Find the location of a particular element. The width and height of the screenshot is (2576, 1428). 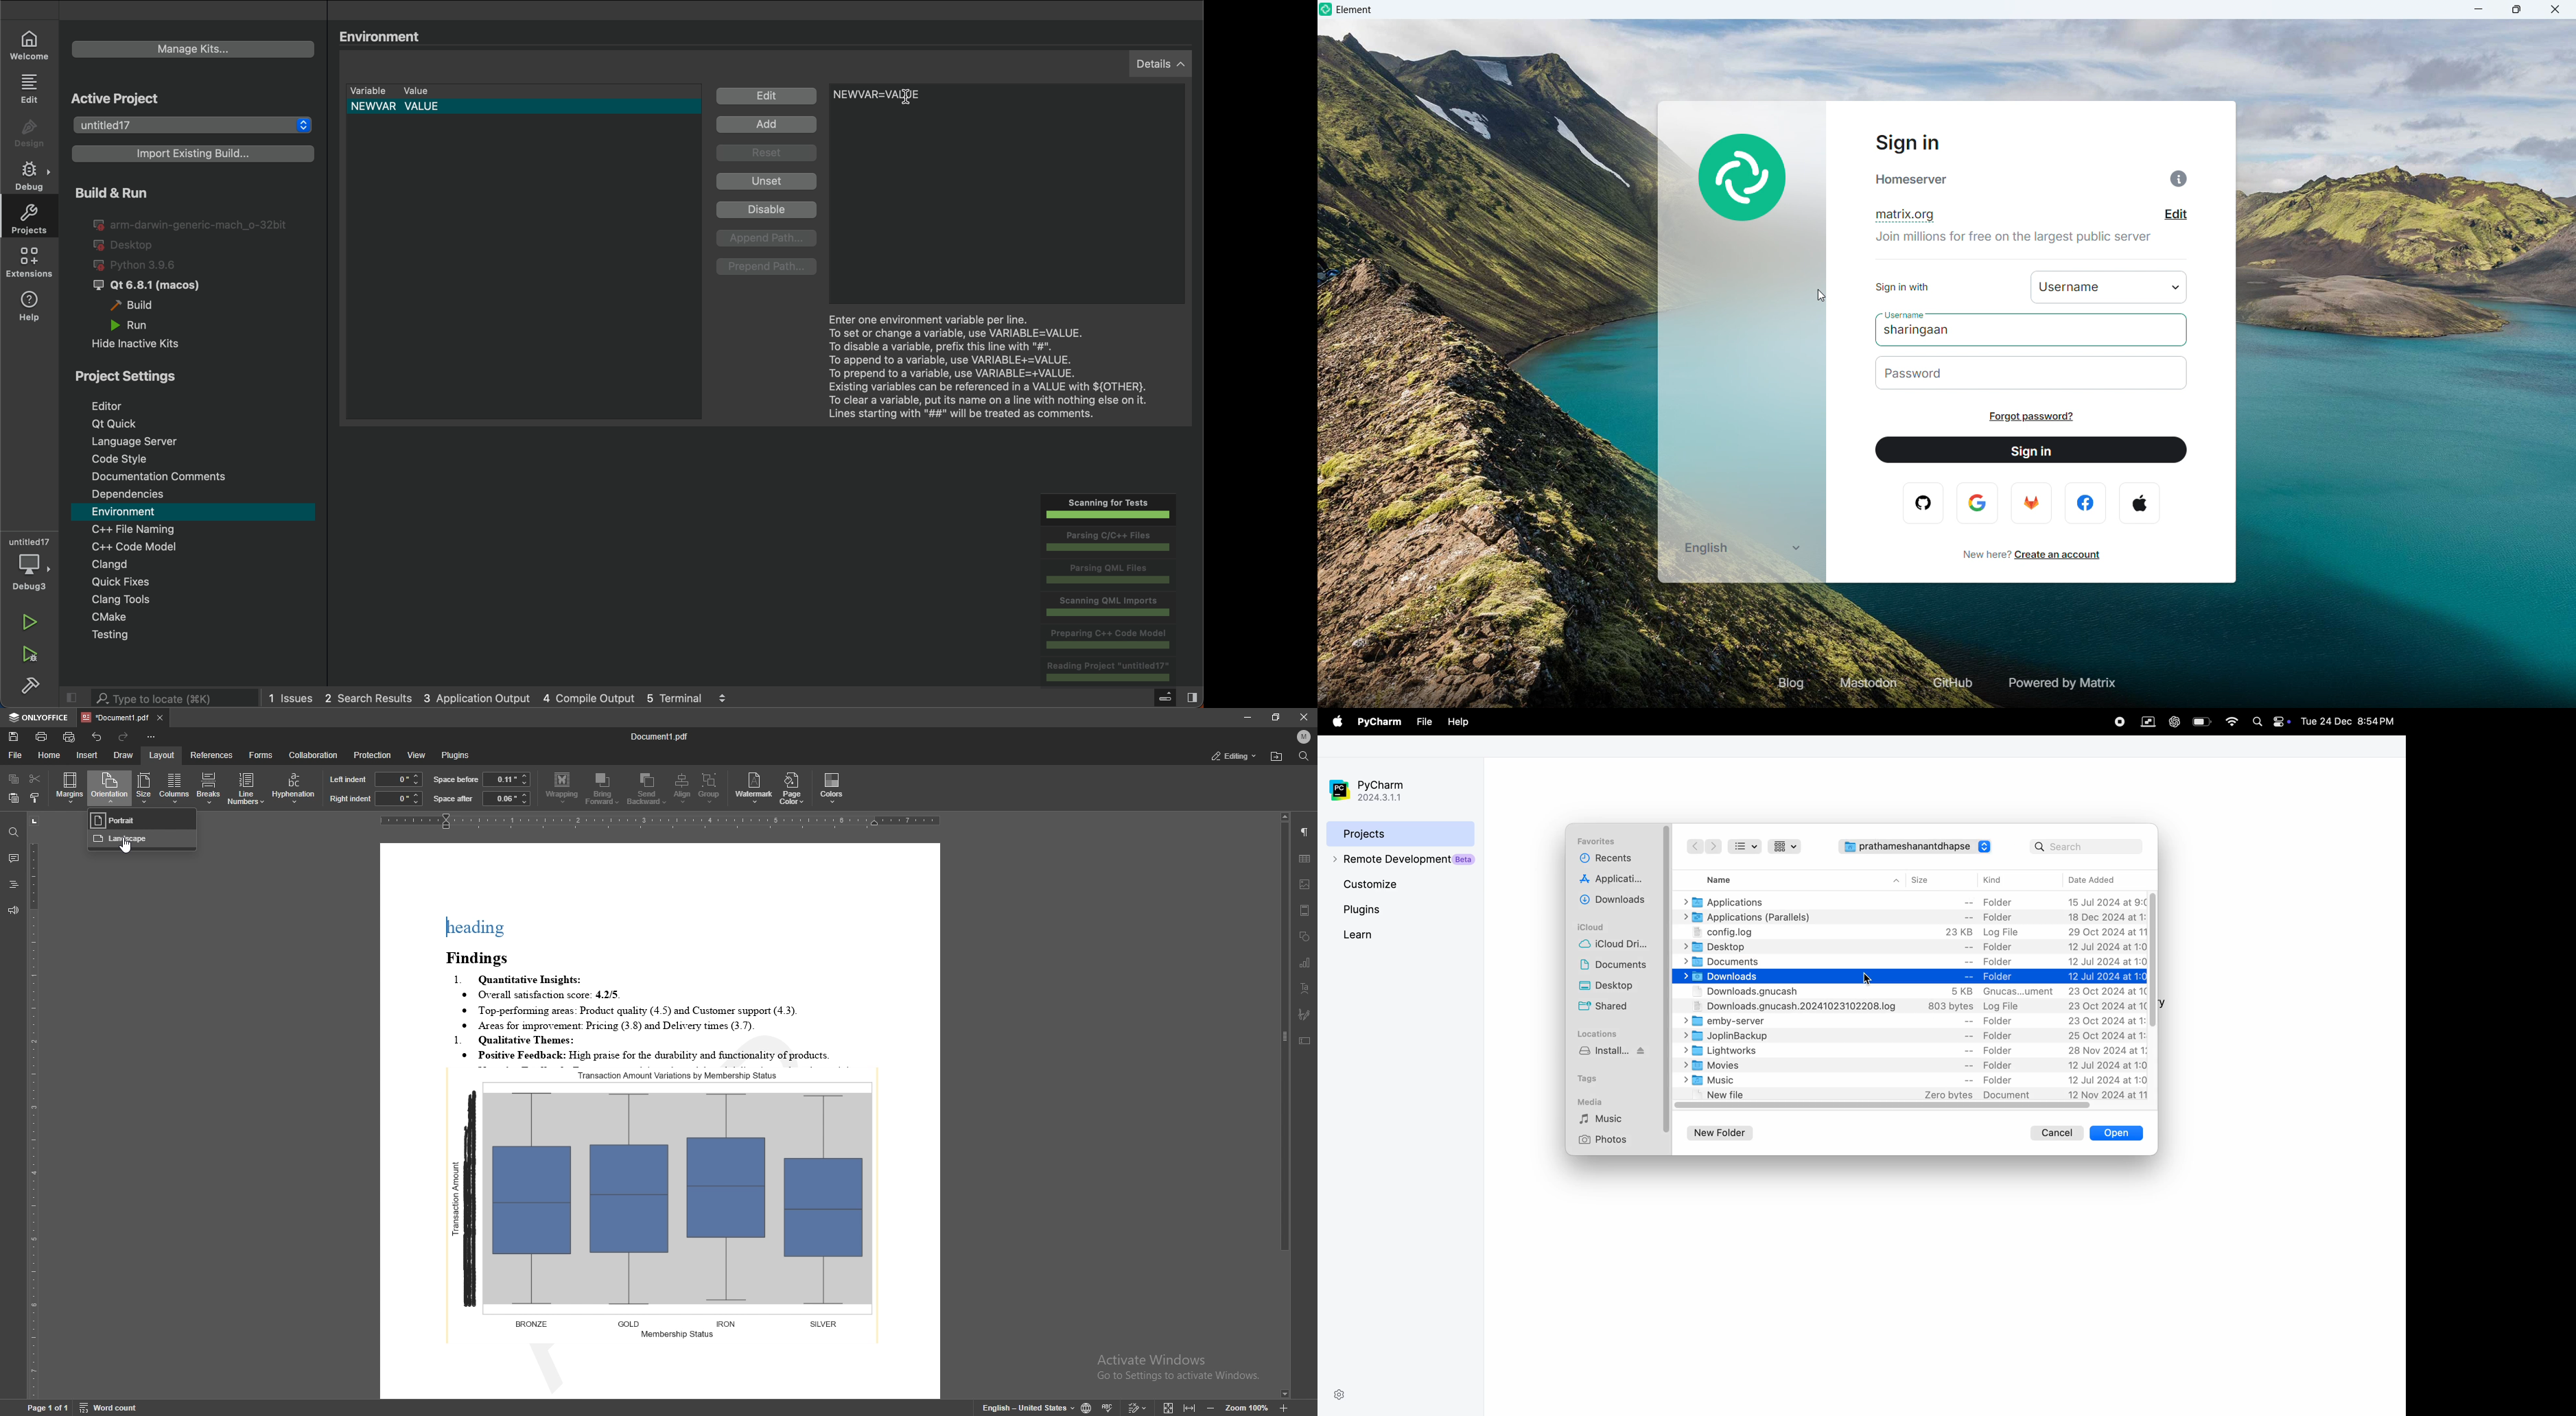

send backward is located at coordinates (647, 788).